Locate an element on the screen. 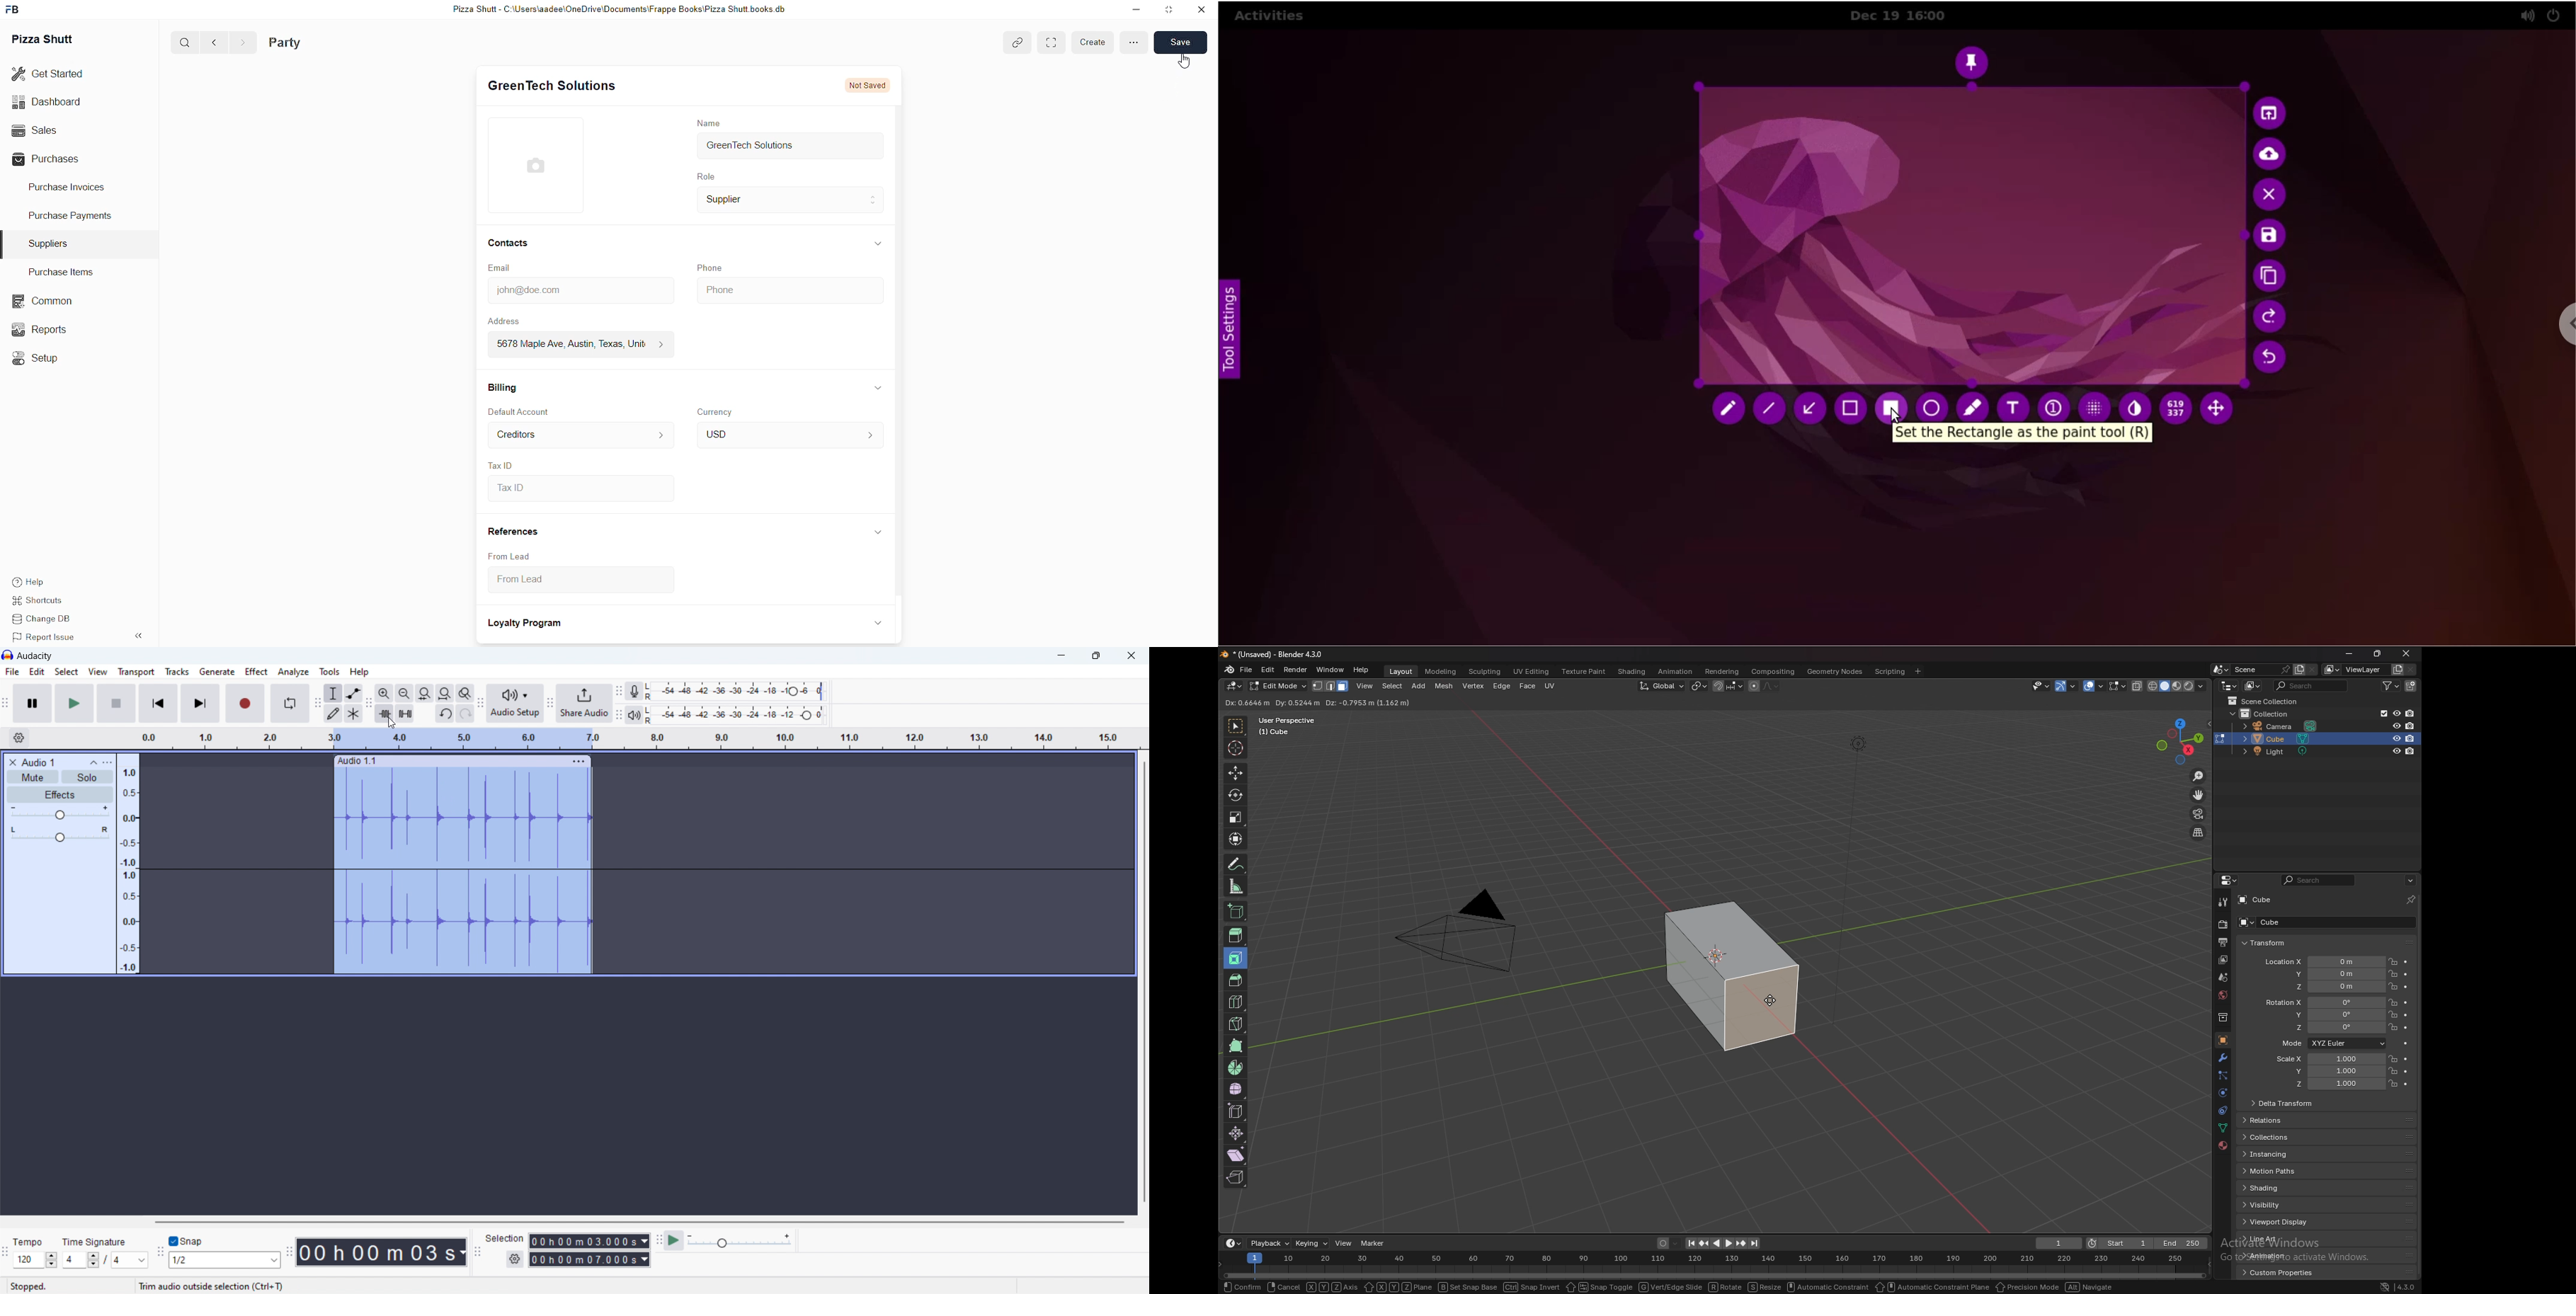  vertex is located at coordinates (1473, 686).